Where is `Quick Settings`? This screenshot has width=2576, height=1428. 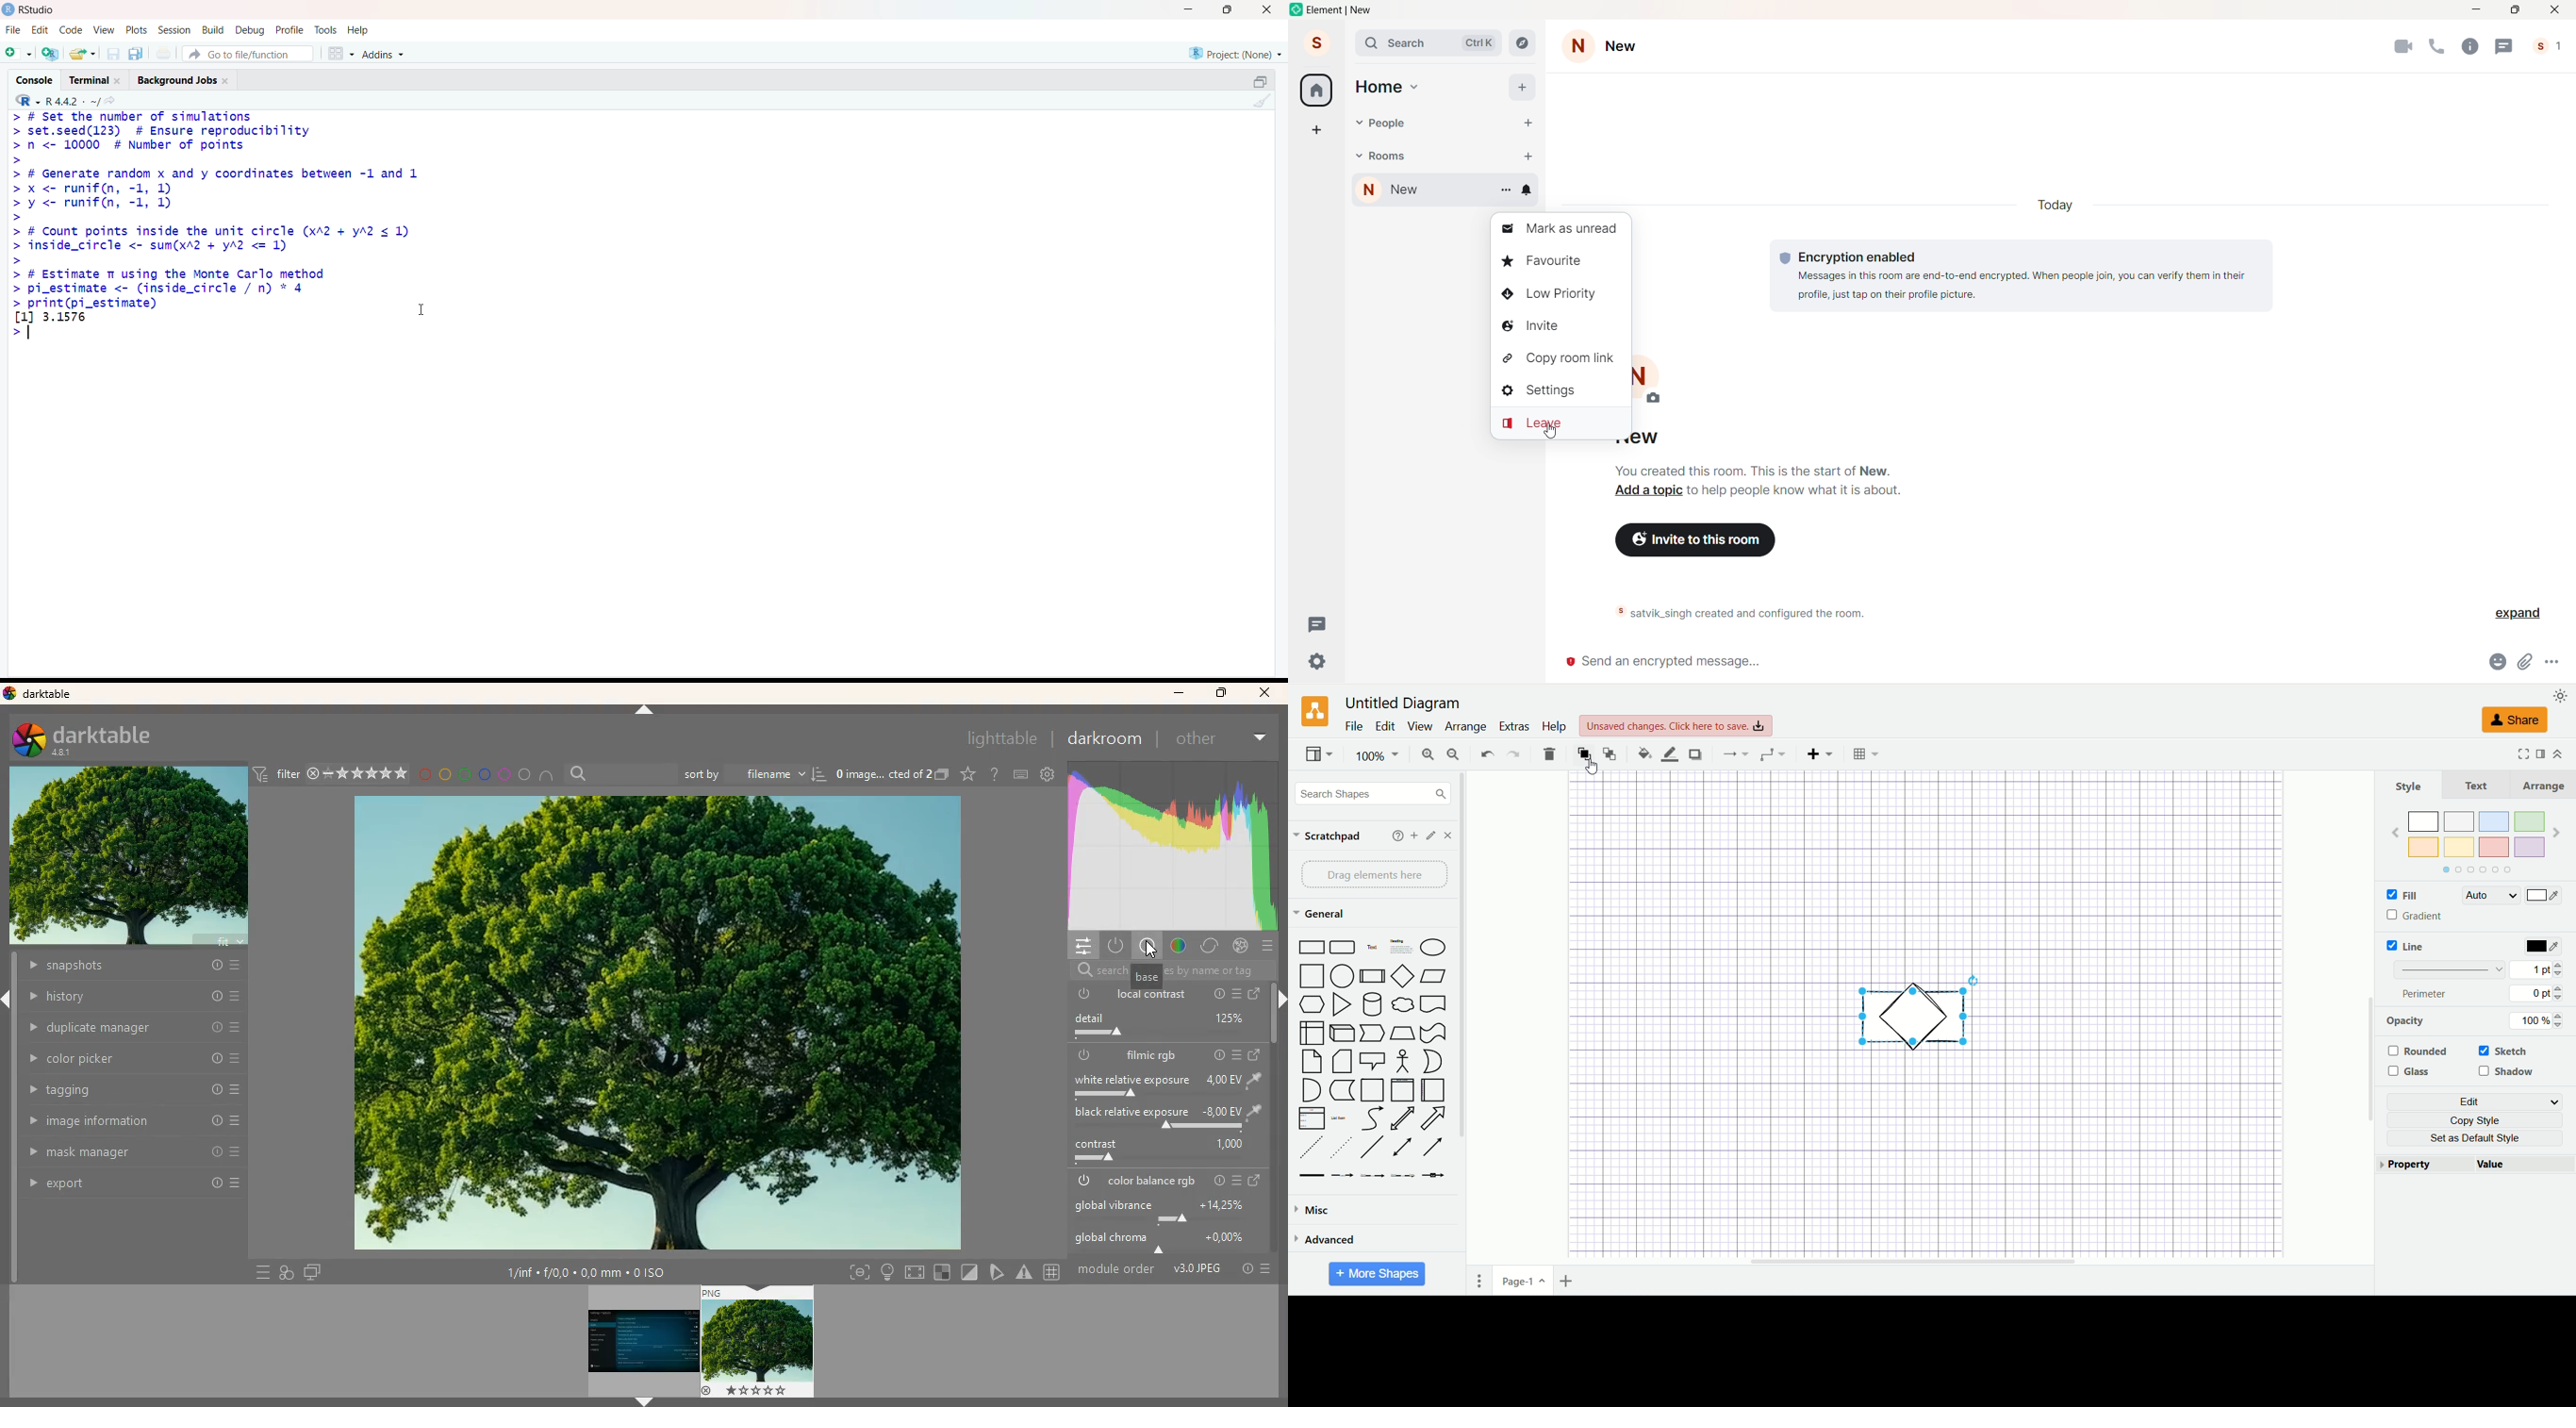
Quick Settings is located at coordinates (1319, 661).